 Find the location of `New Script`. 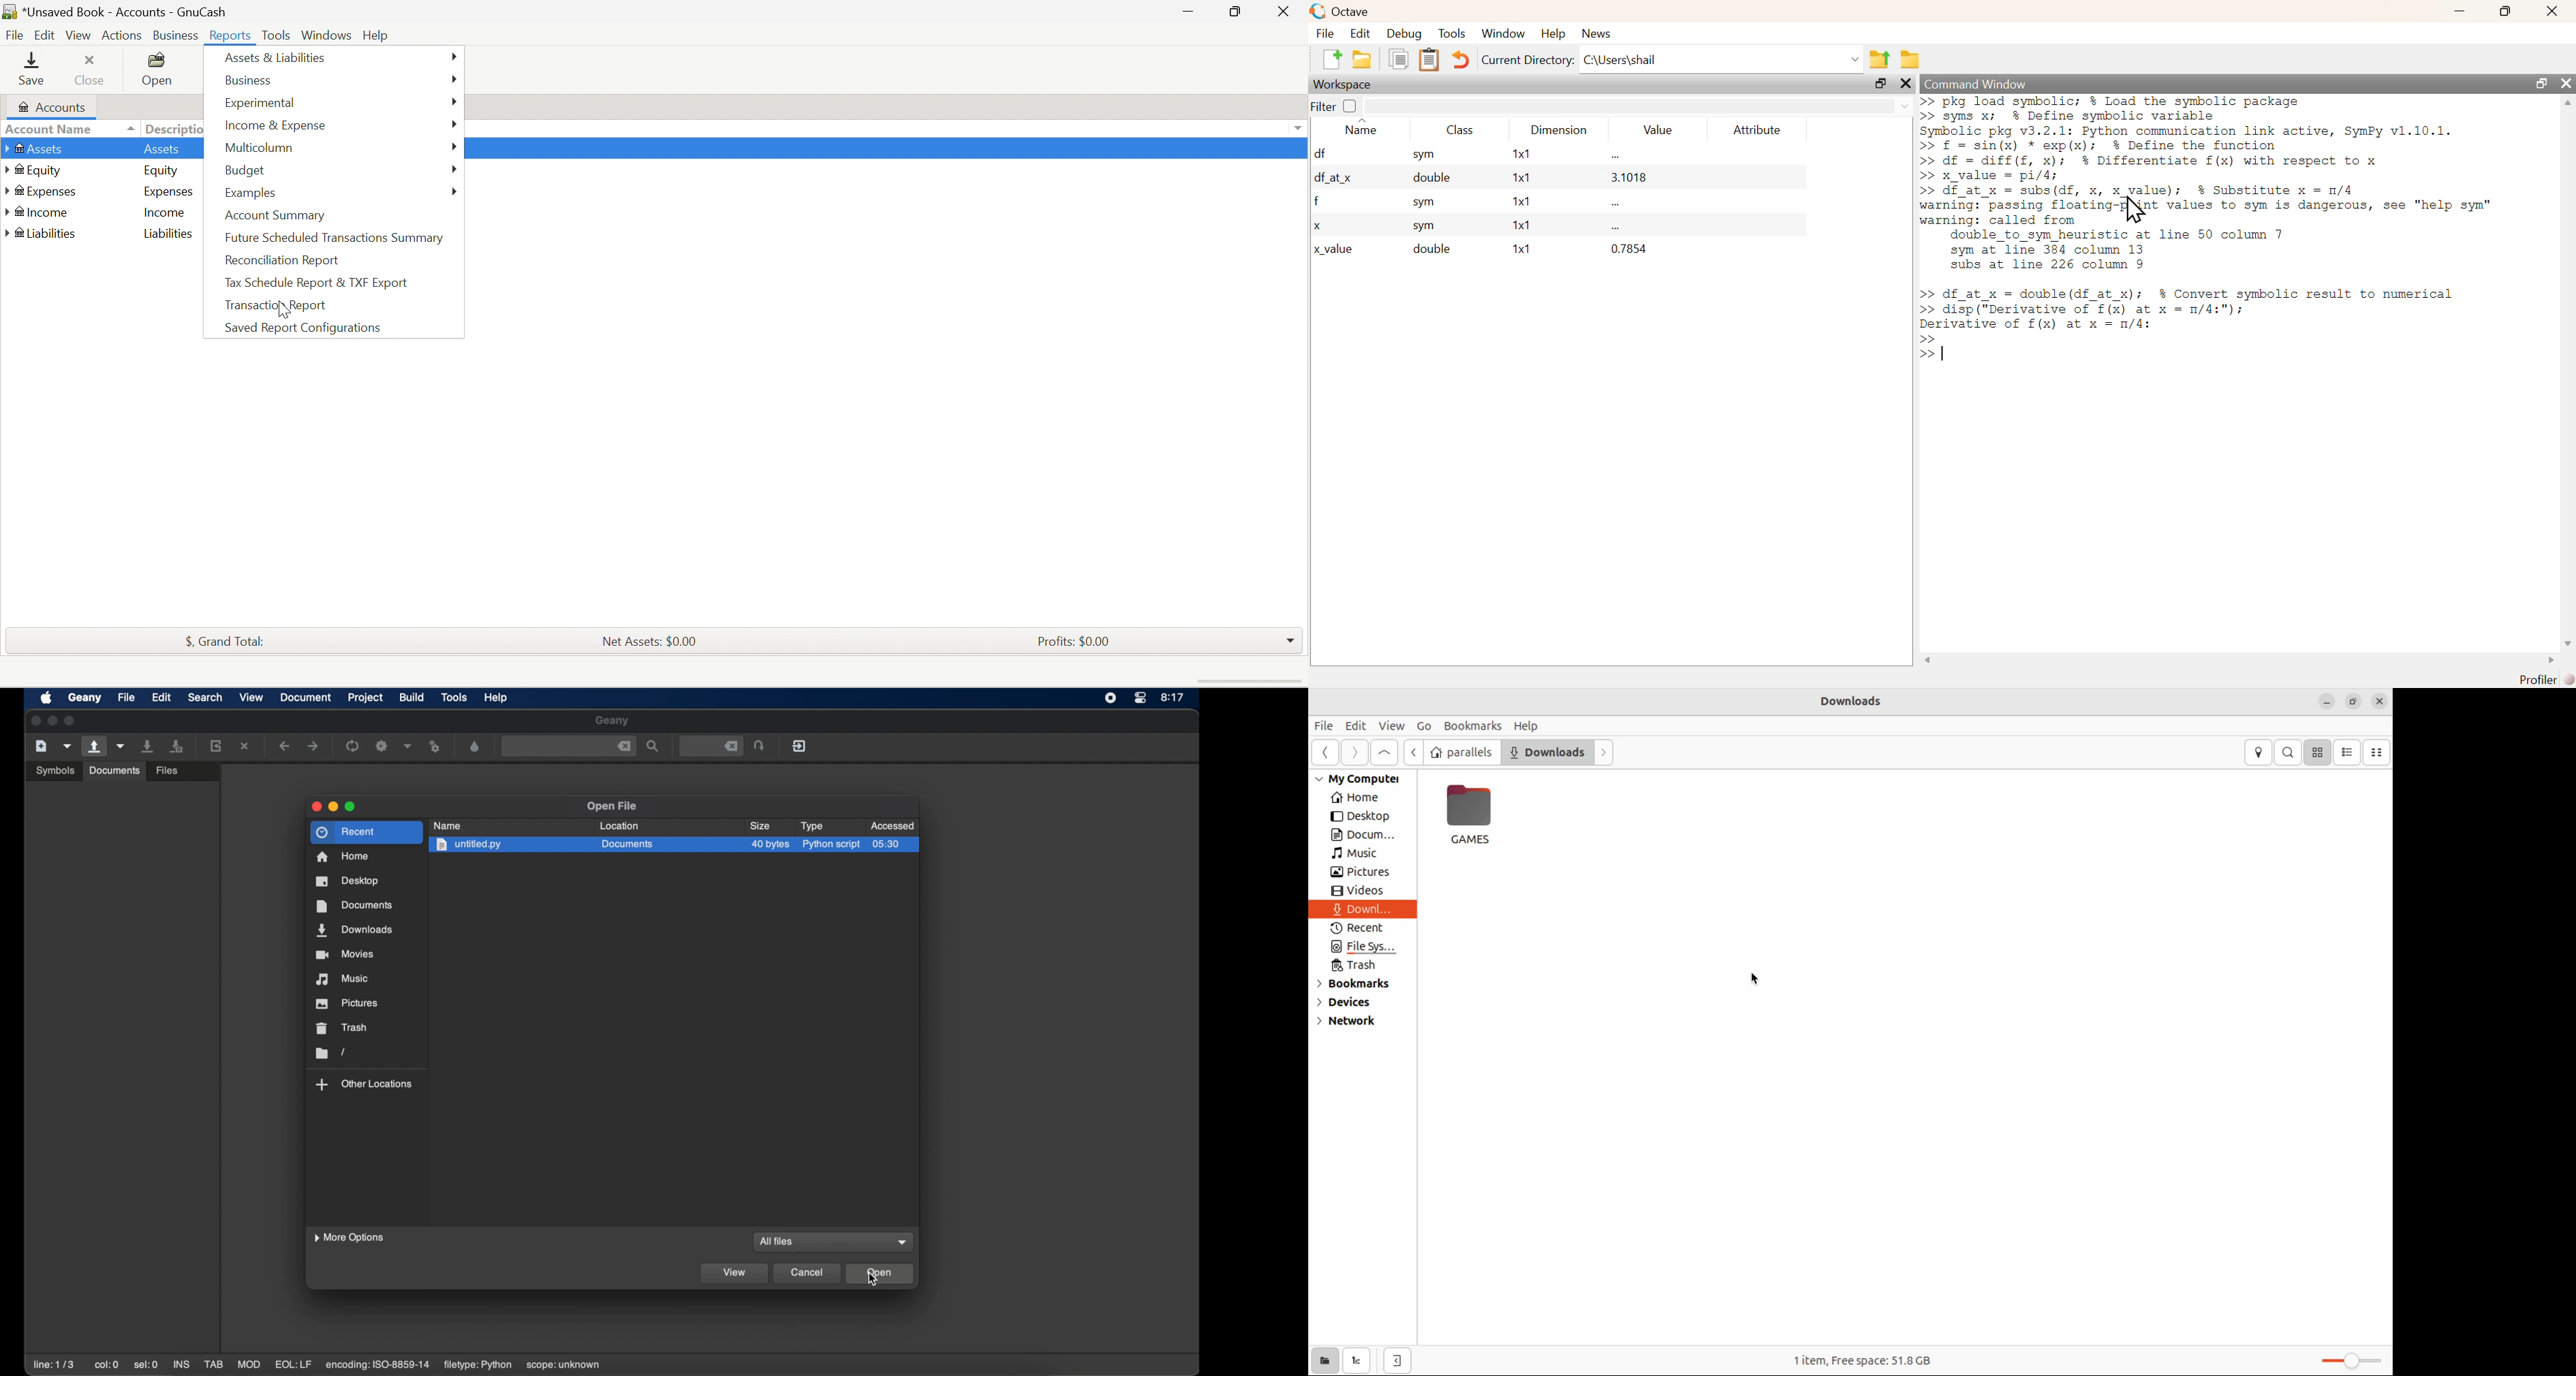

New Script is located at coordinates (1335, 59).